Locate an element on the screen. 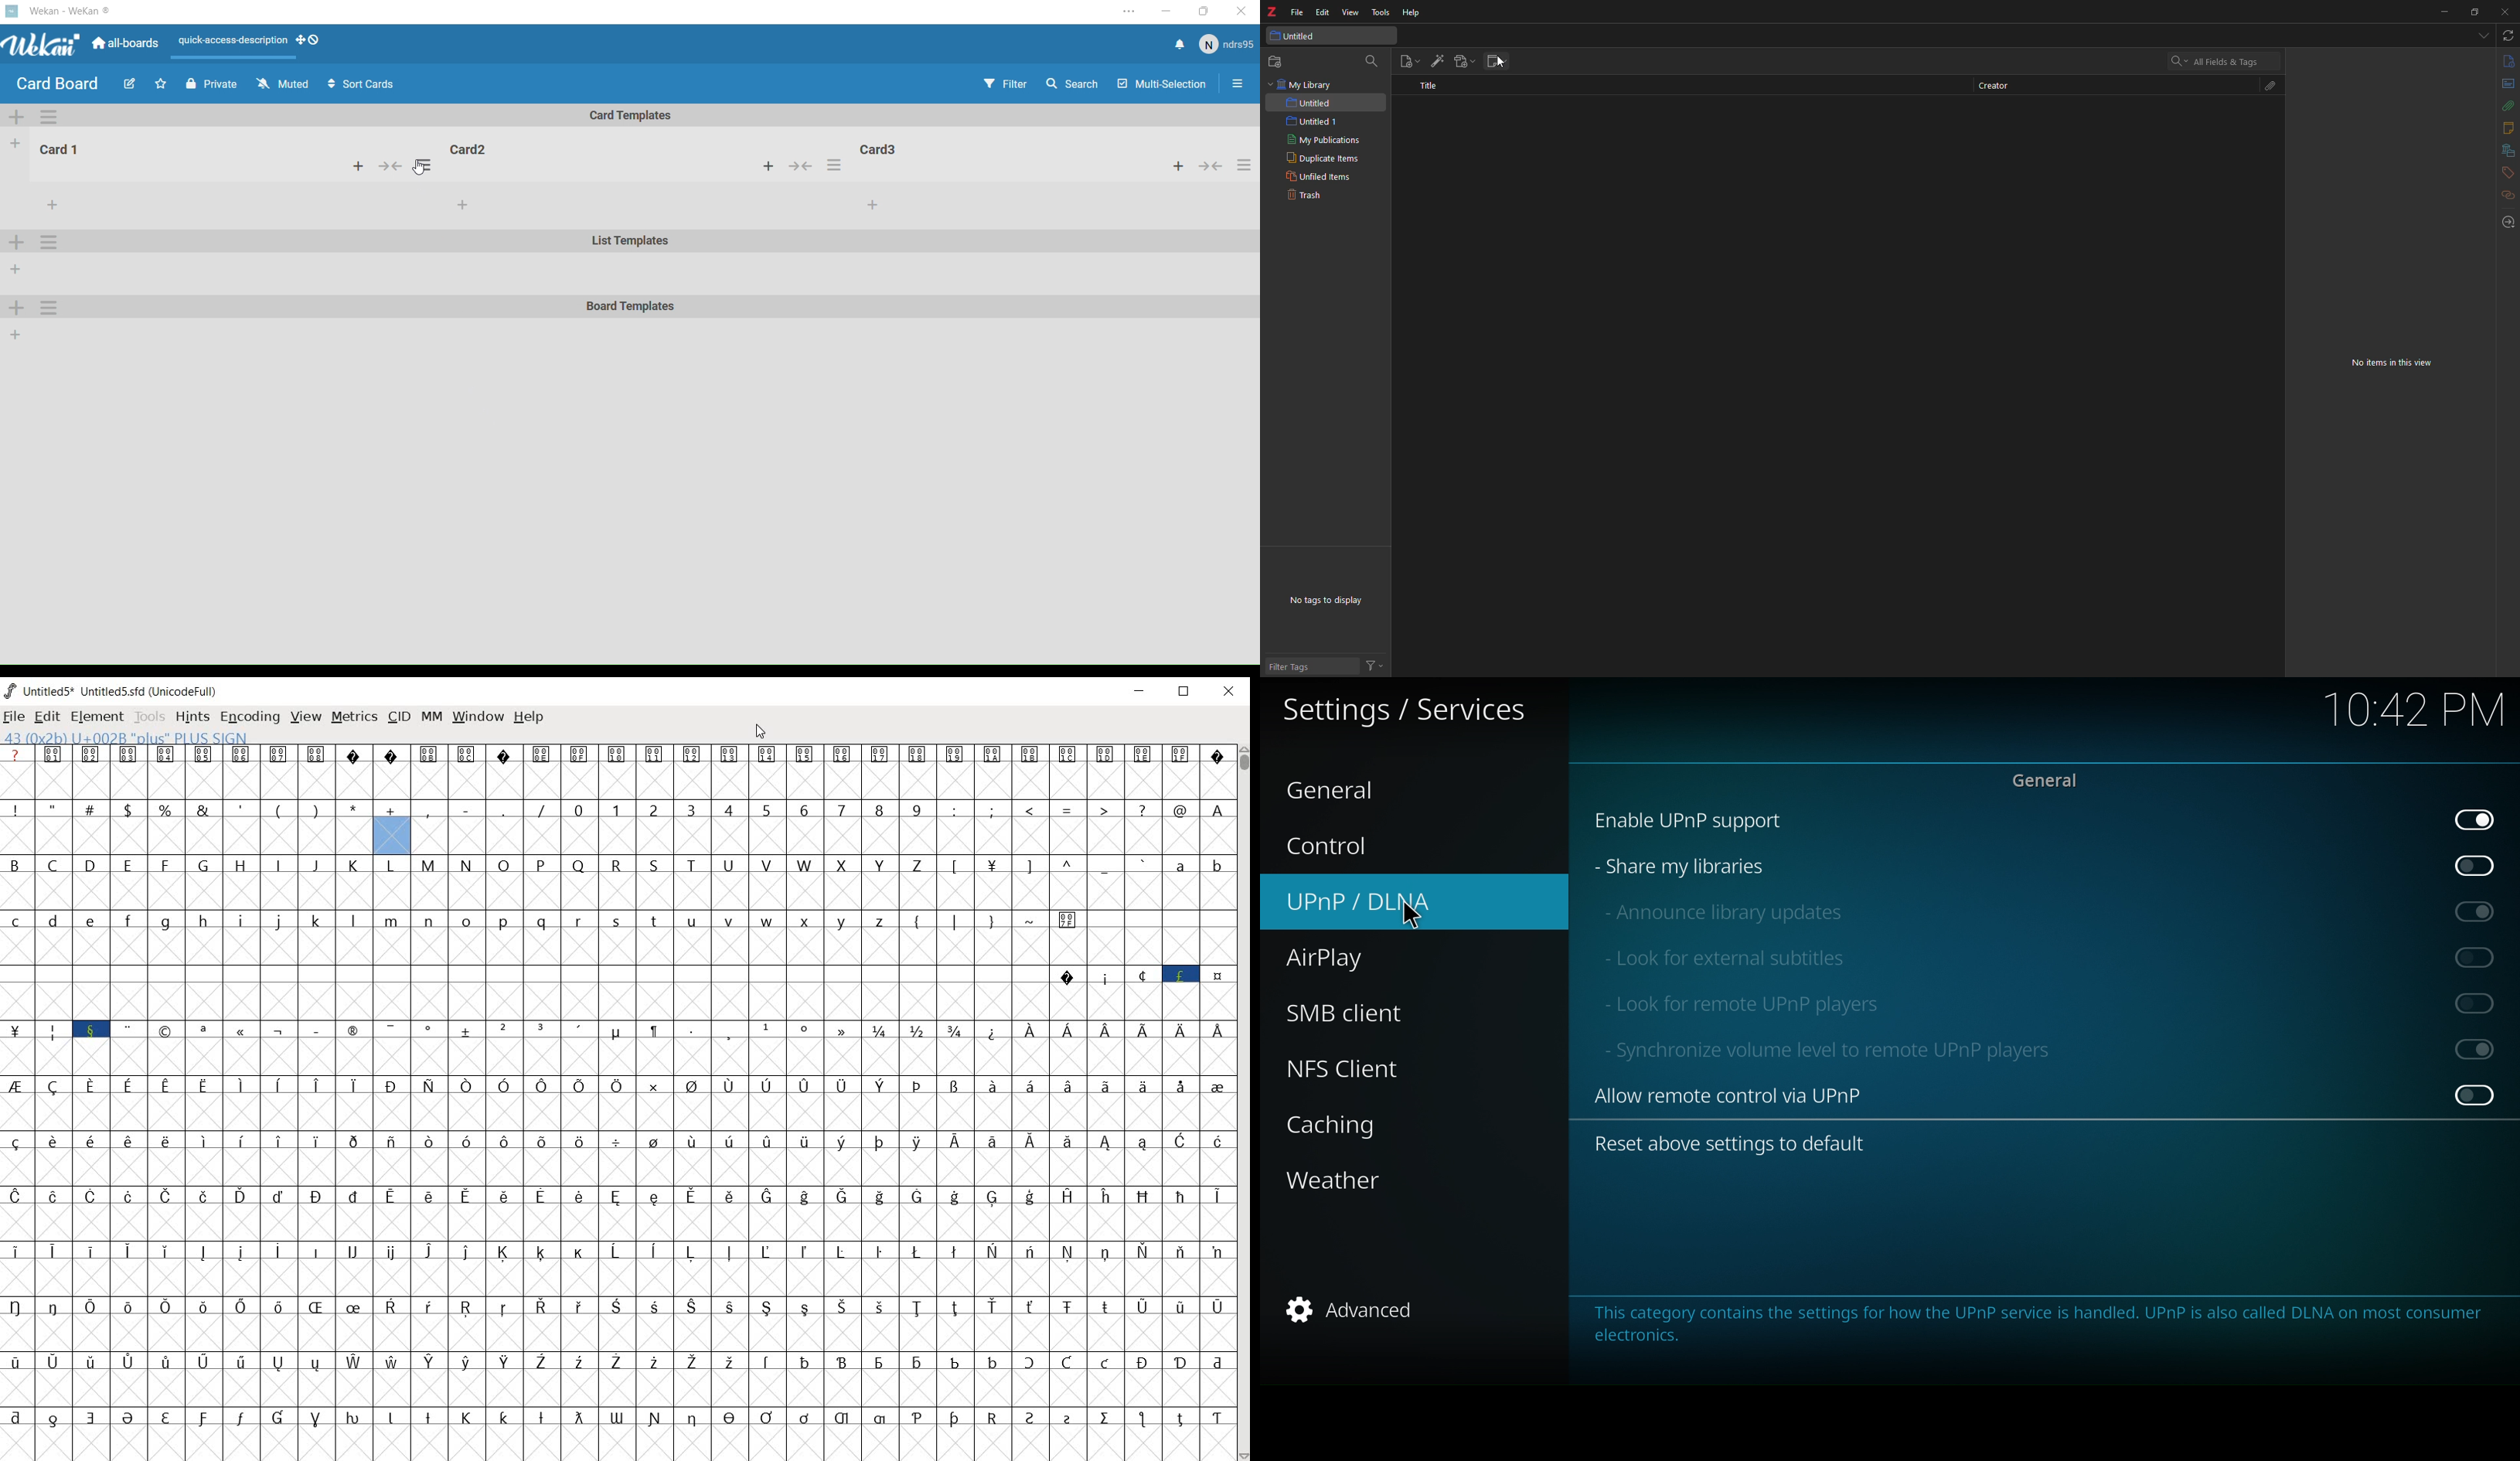  special characters is located at coordinates (1084, 827).